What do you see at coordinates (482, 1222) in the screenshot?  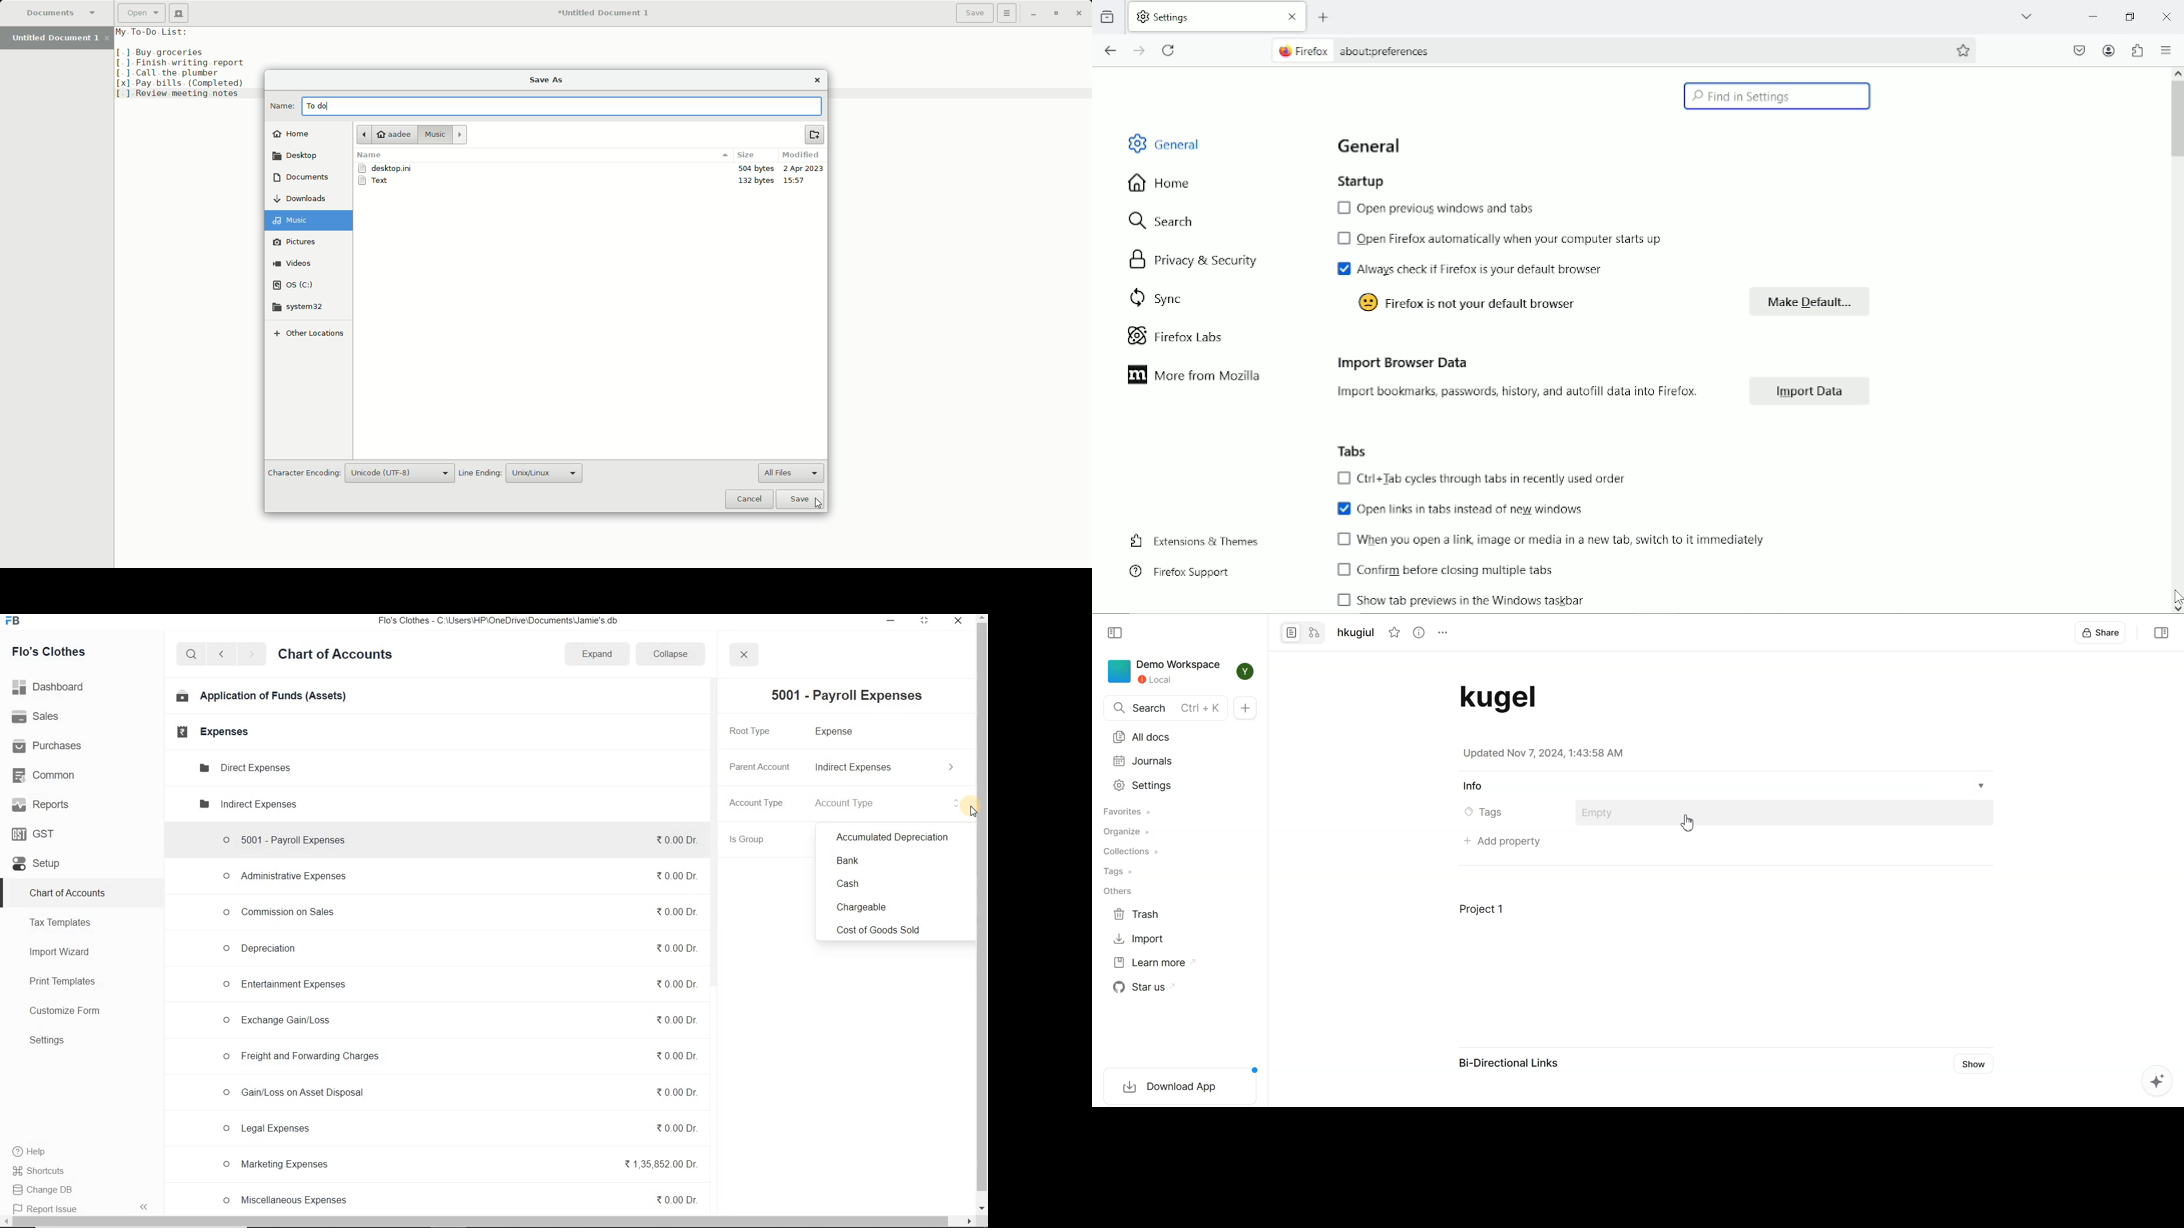 I see `horizontal scrollbar` at bounding box center [482, 1222].